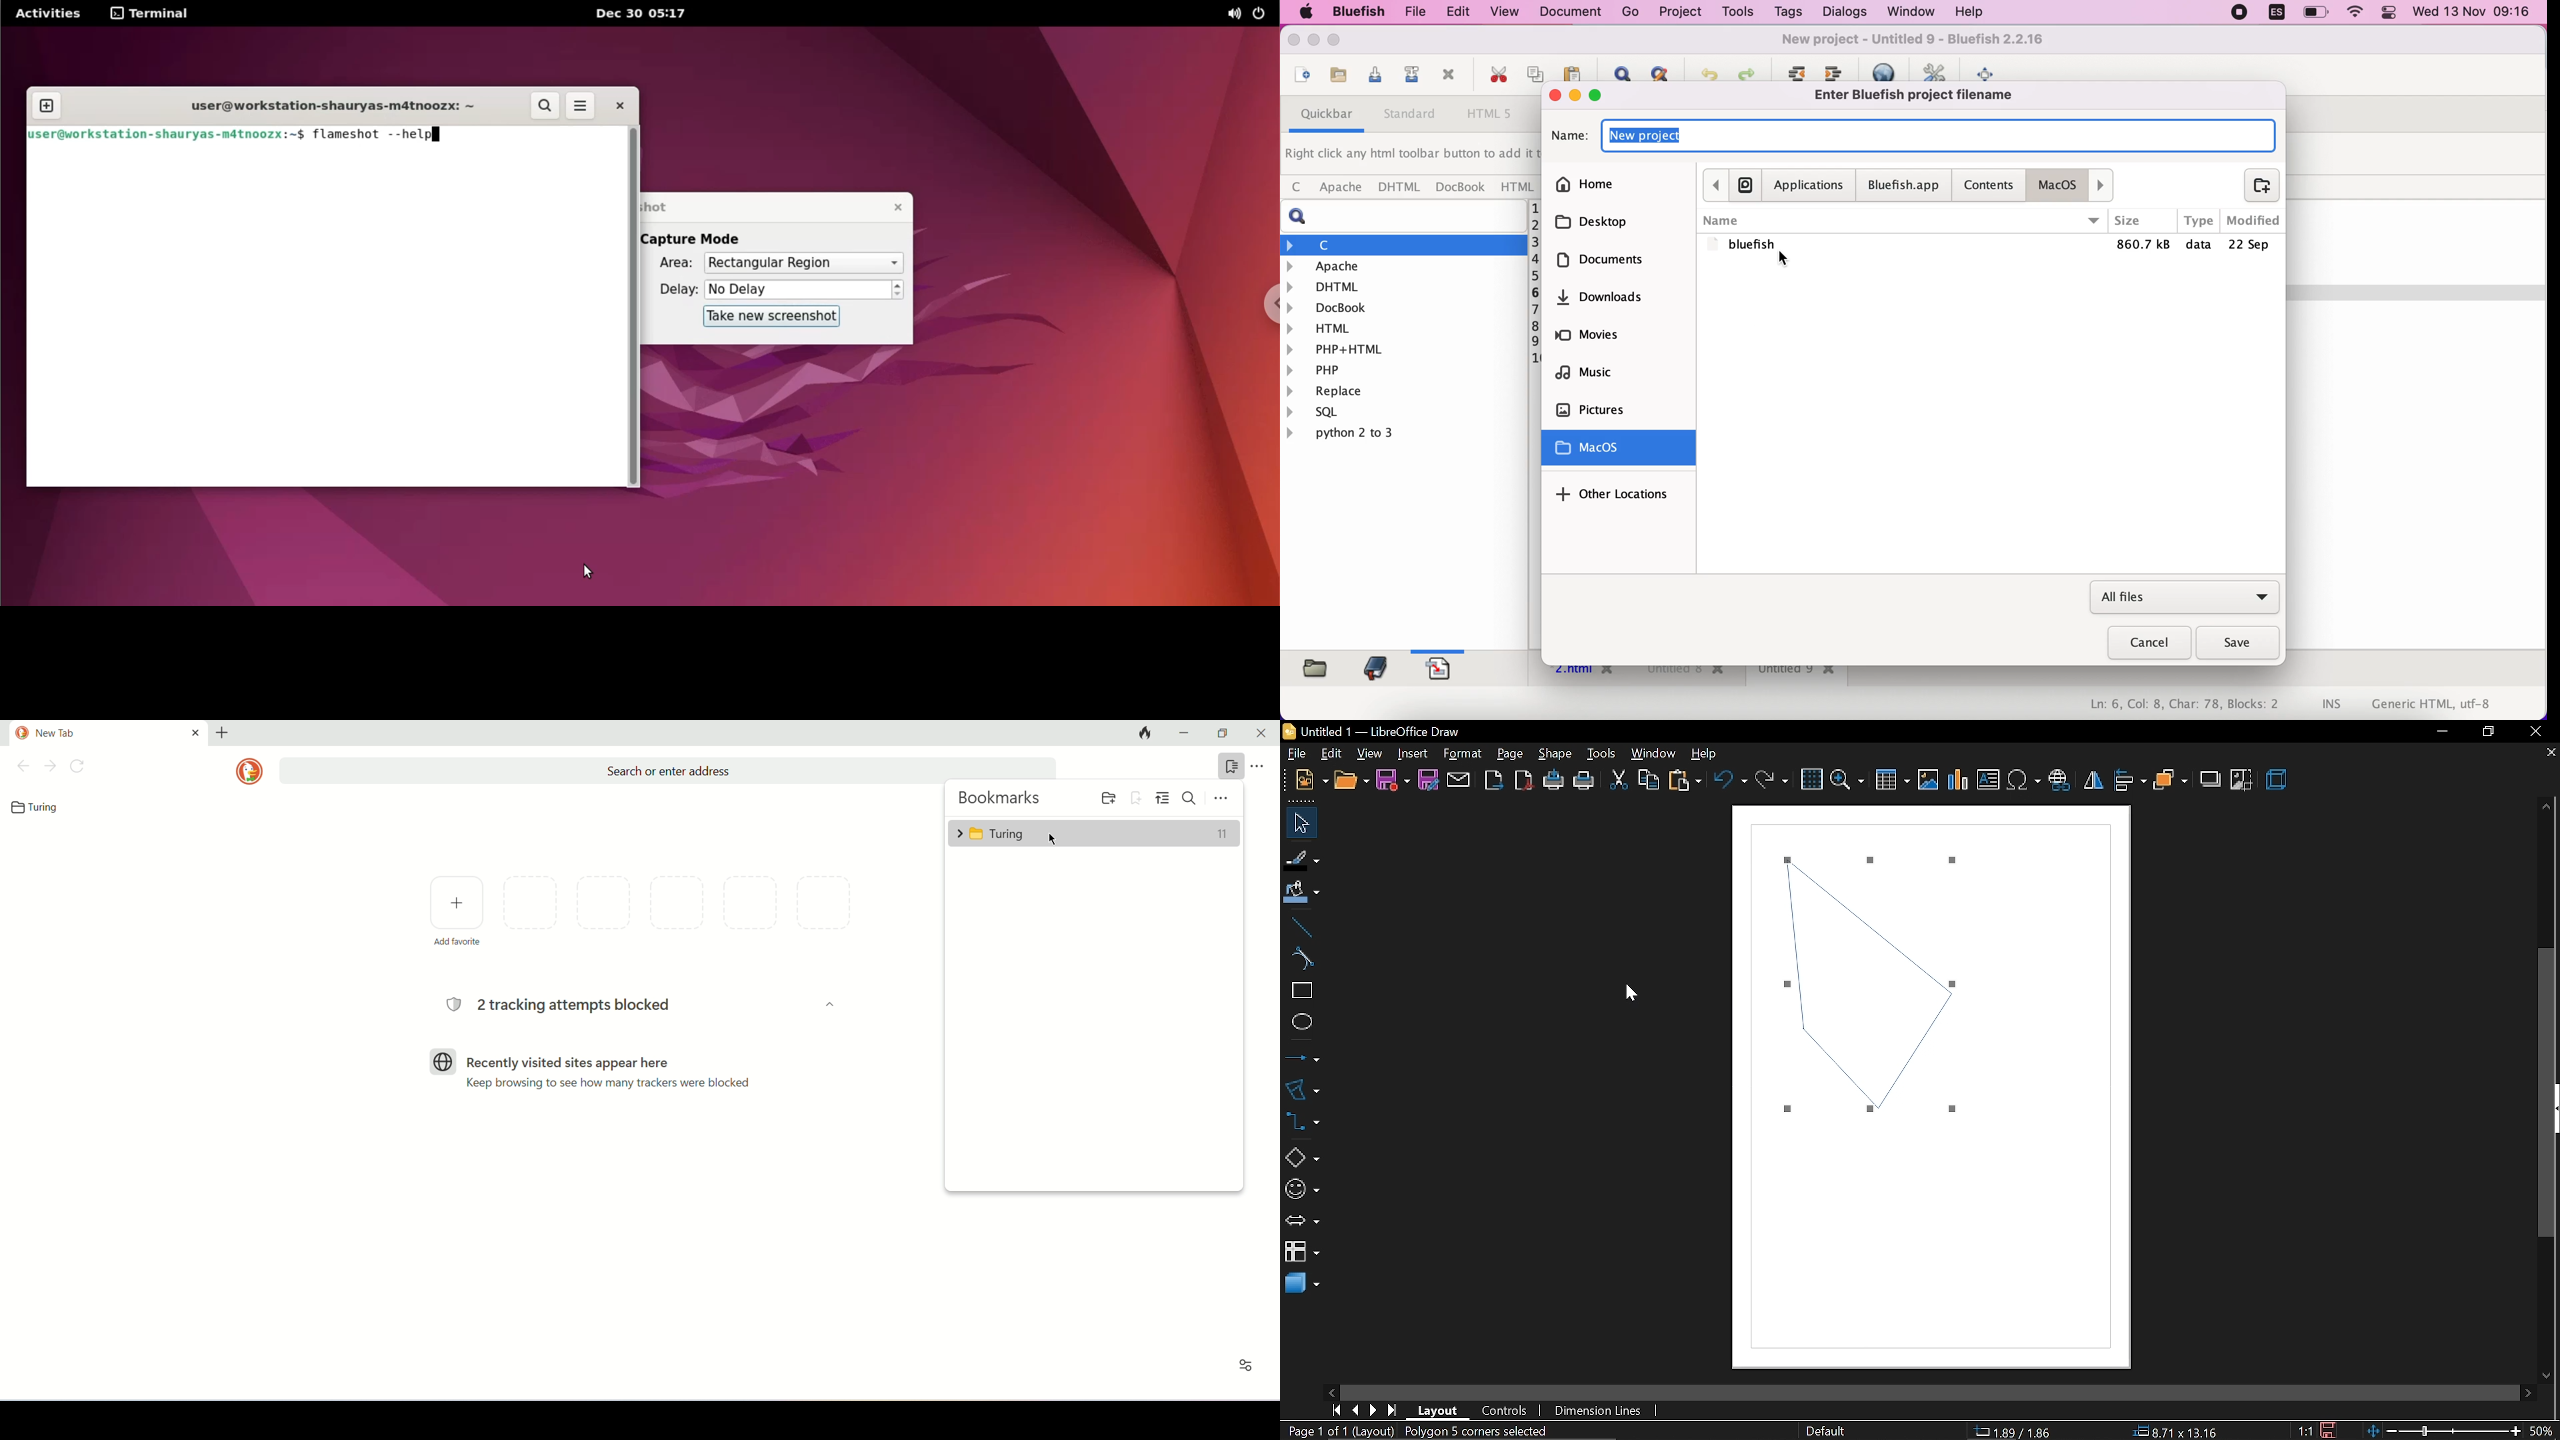 The image size is (2576, 1456). What do you see at coordinates (1404, 327) in the screenshot?
I see `html` at bounding box center [1404, 327].